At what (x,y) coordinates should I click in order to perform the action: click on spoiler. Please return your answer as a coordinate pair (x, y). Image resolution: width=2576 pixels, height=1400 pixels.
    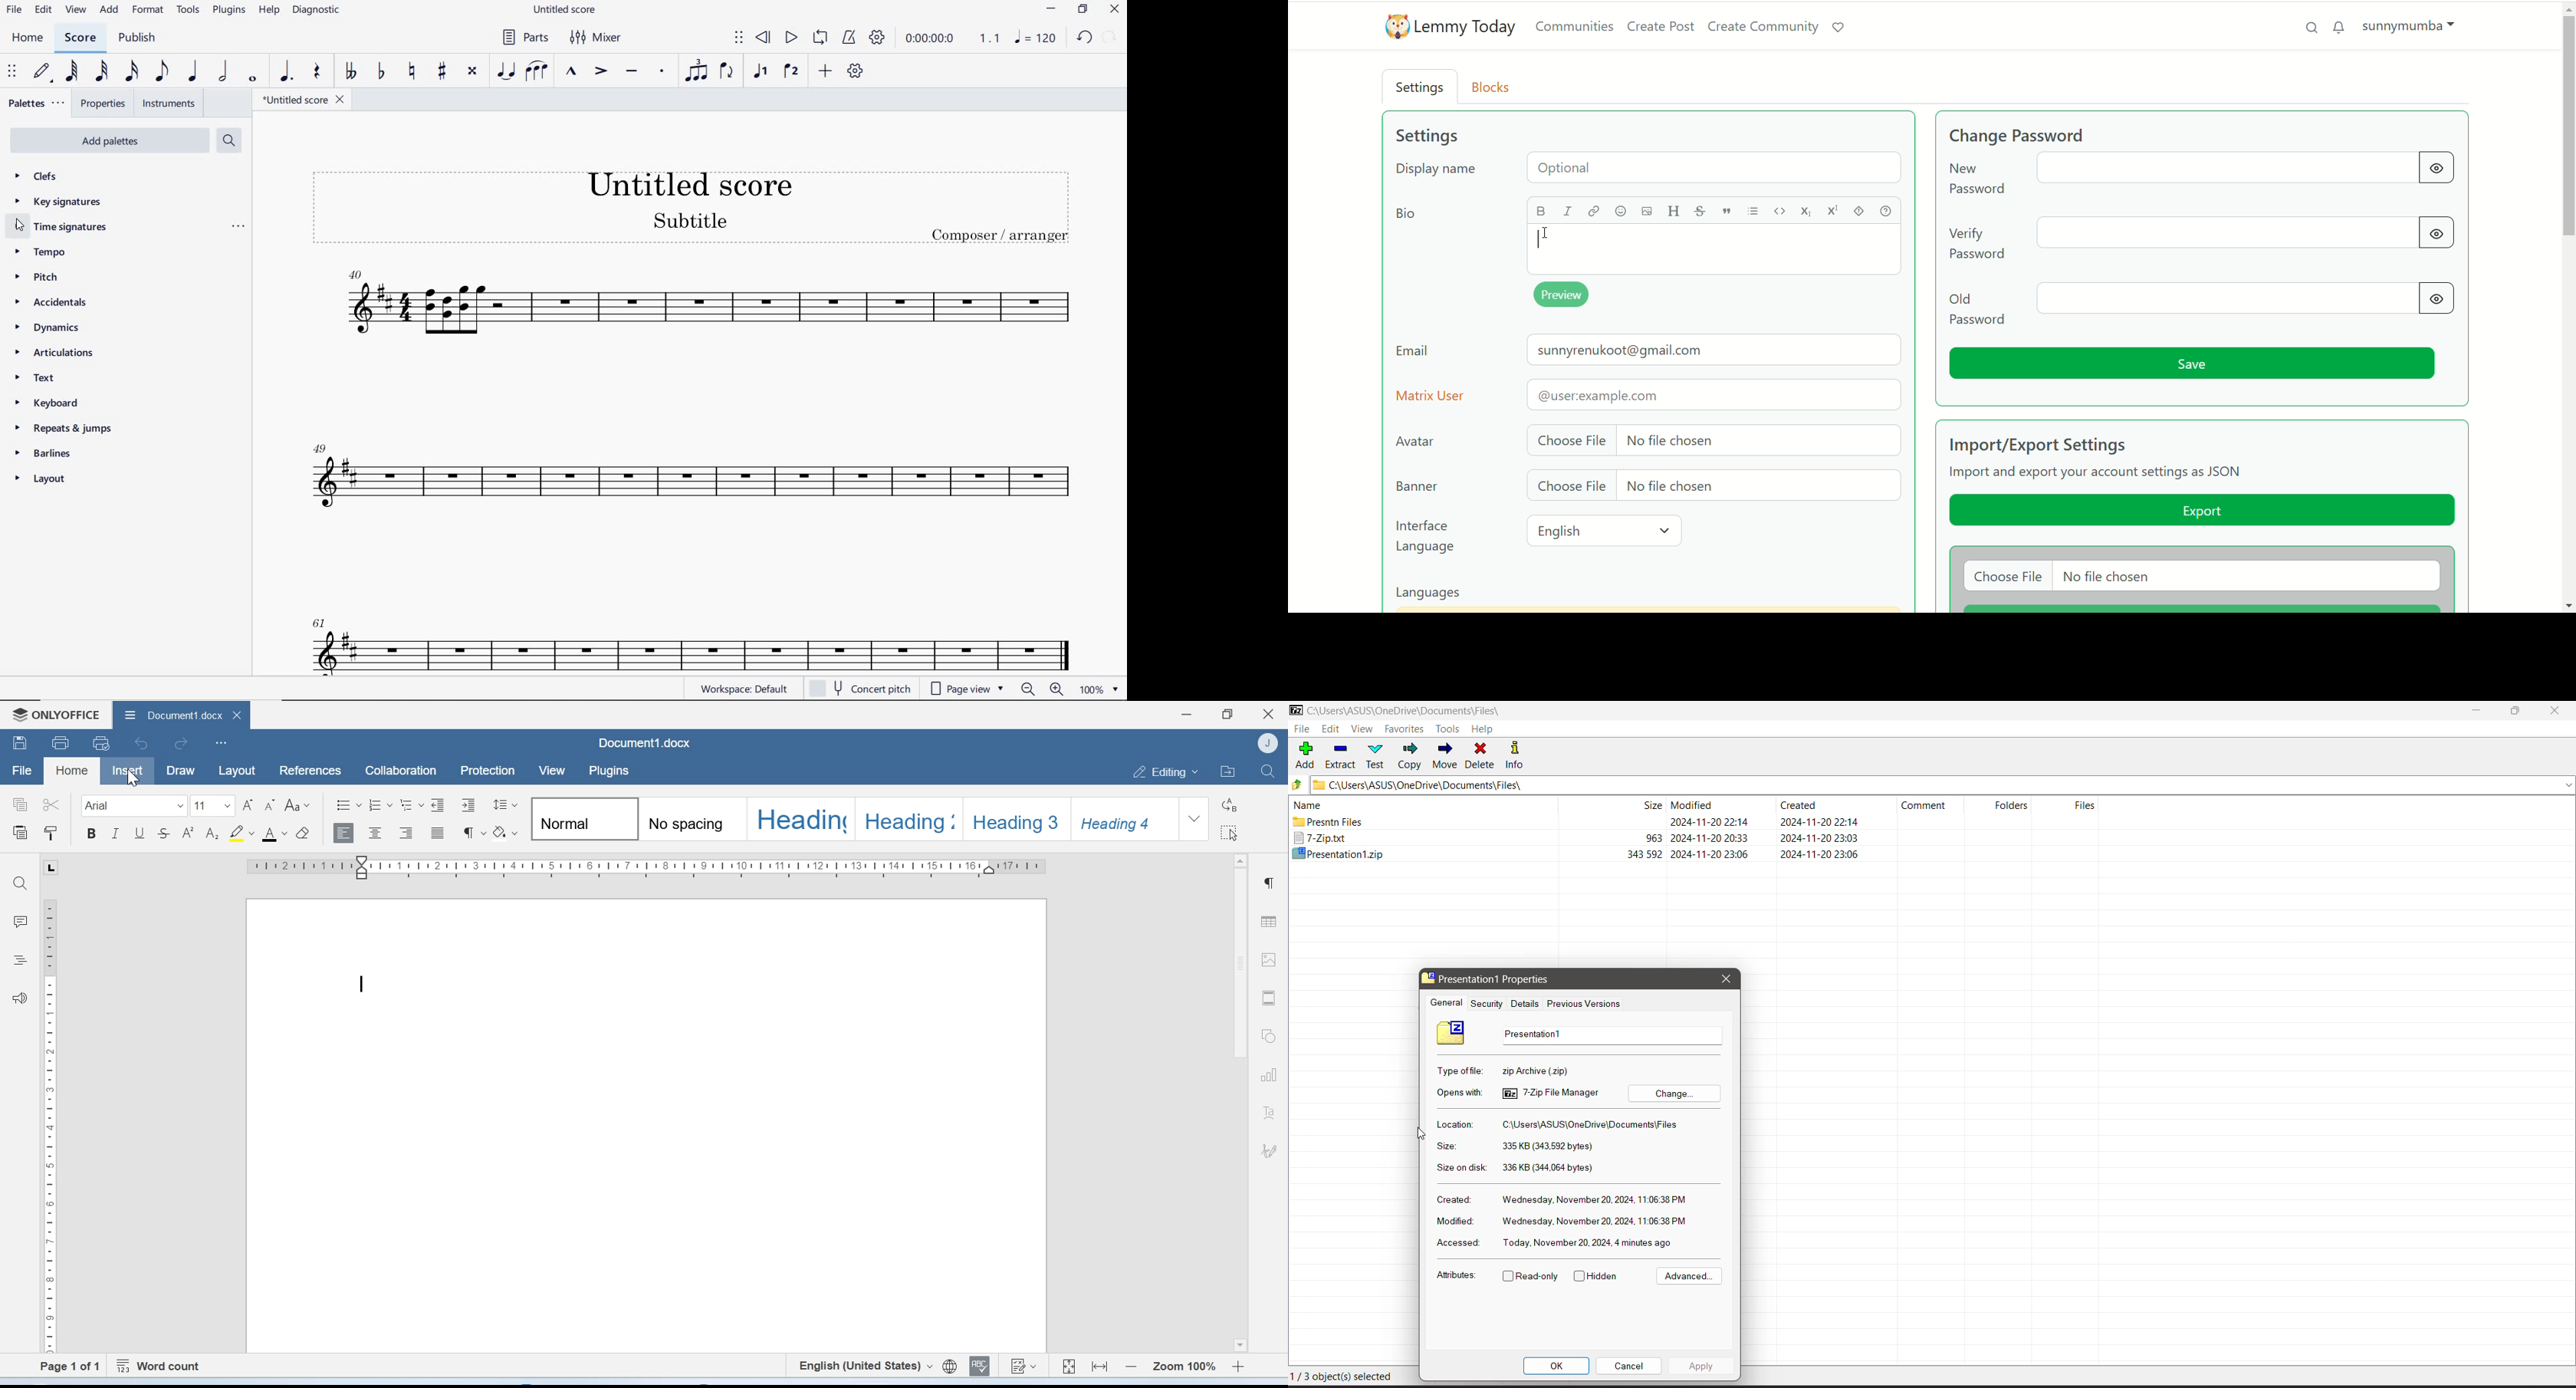
    Looking at the image, I should click on (1861, 211).